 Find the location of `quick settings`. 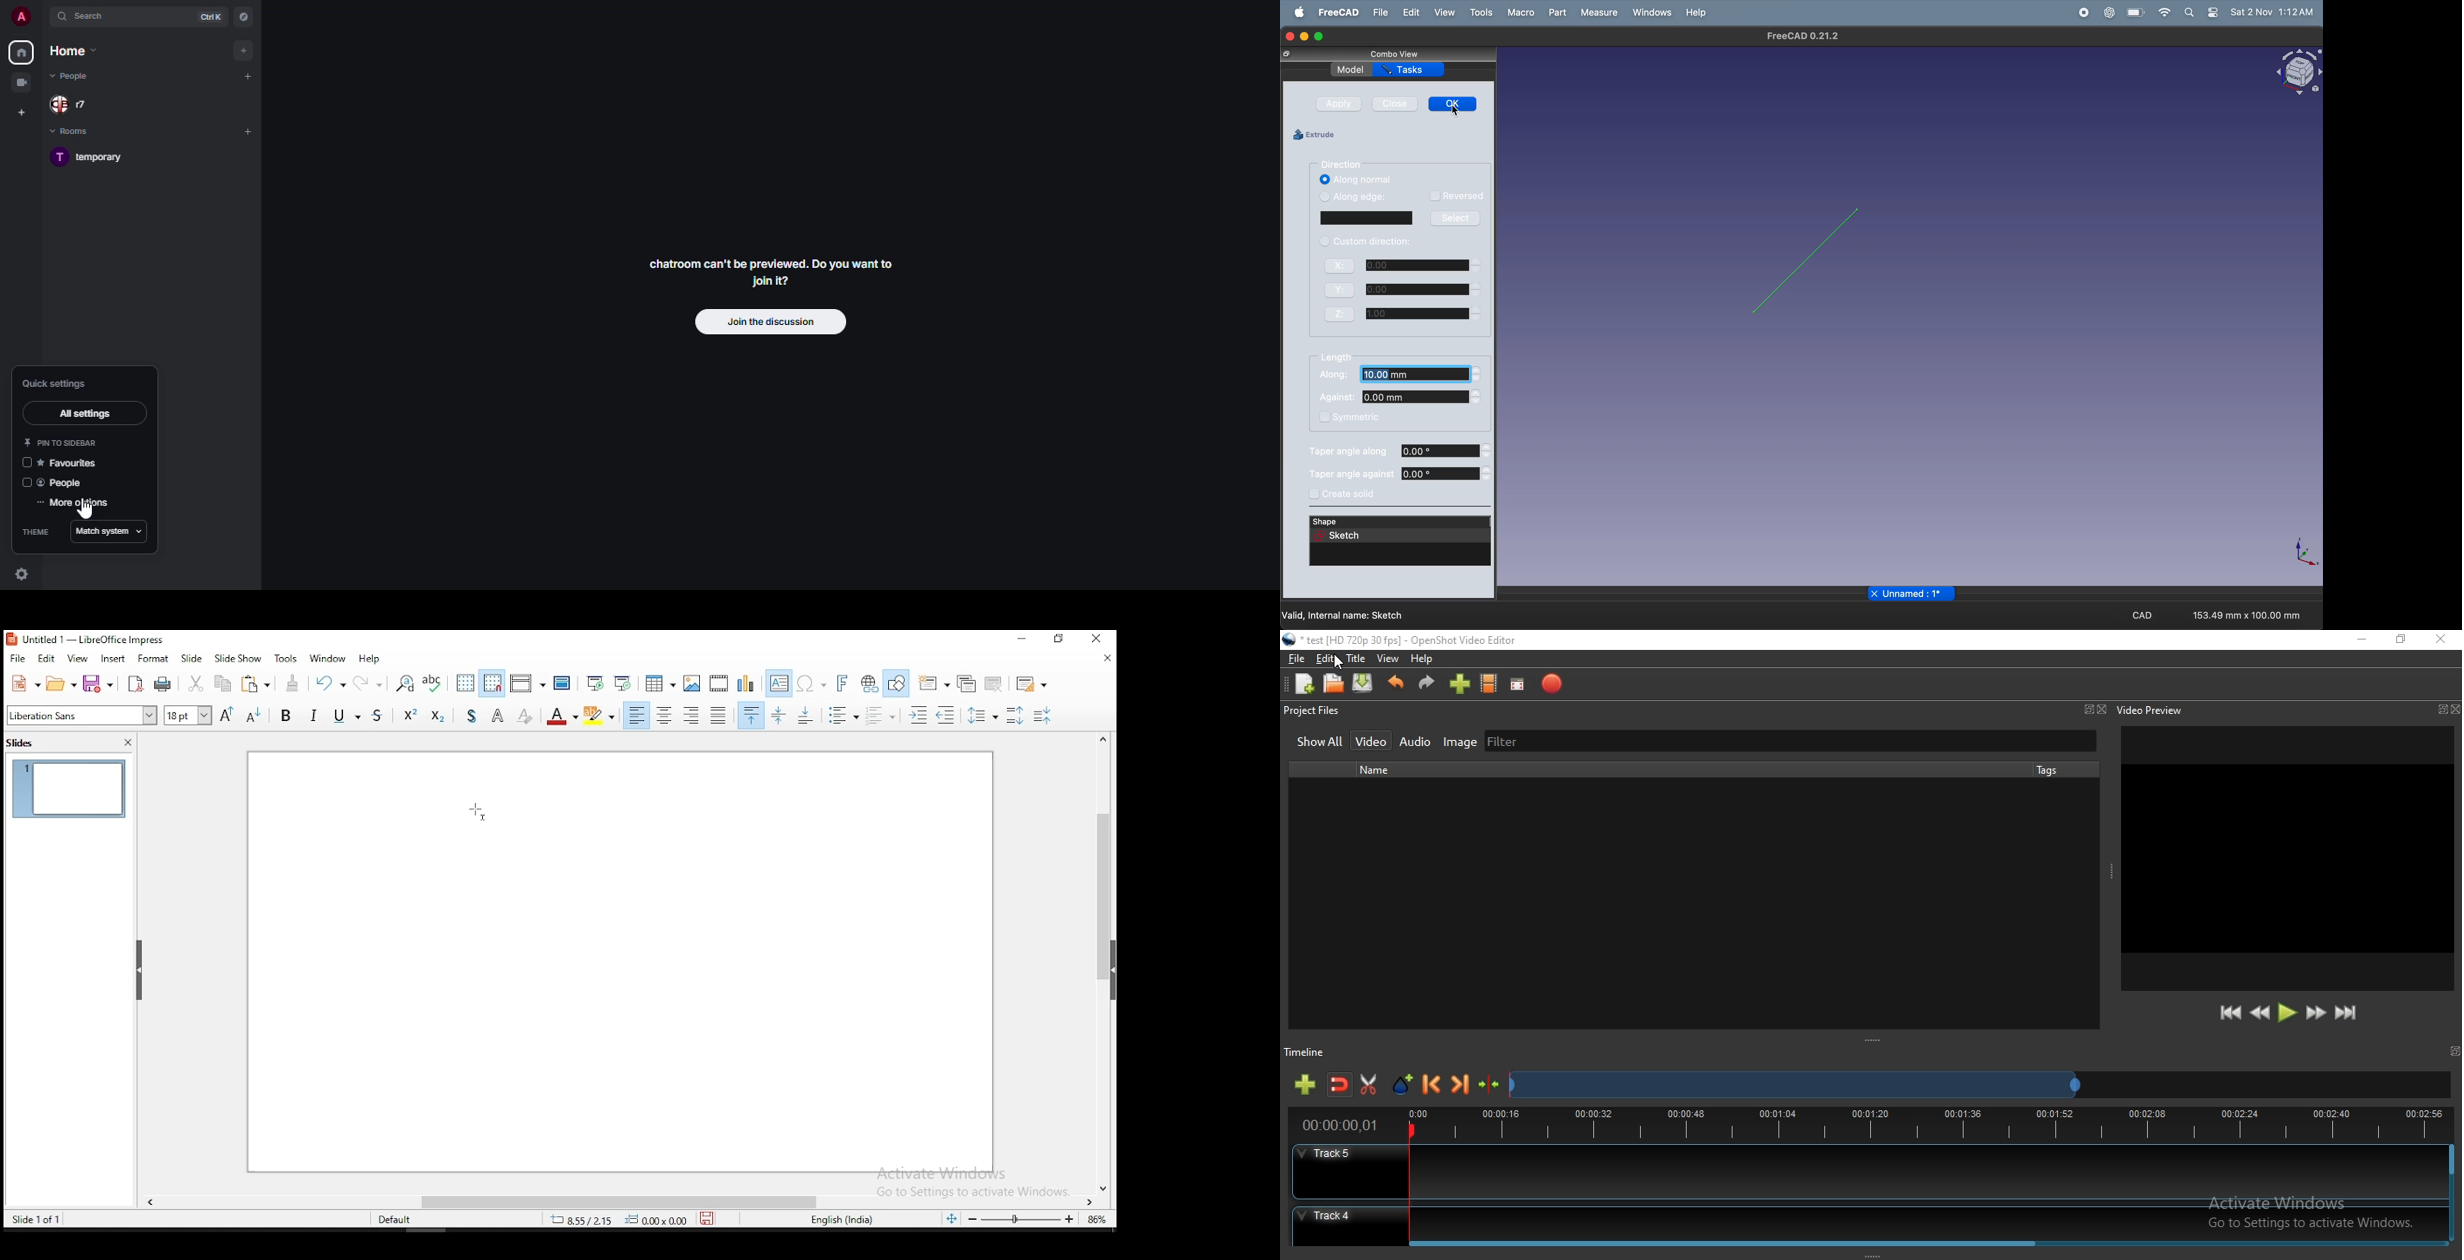

quick settings is located at coordinates (22, 576).